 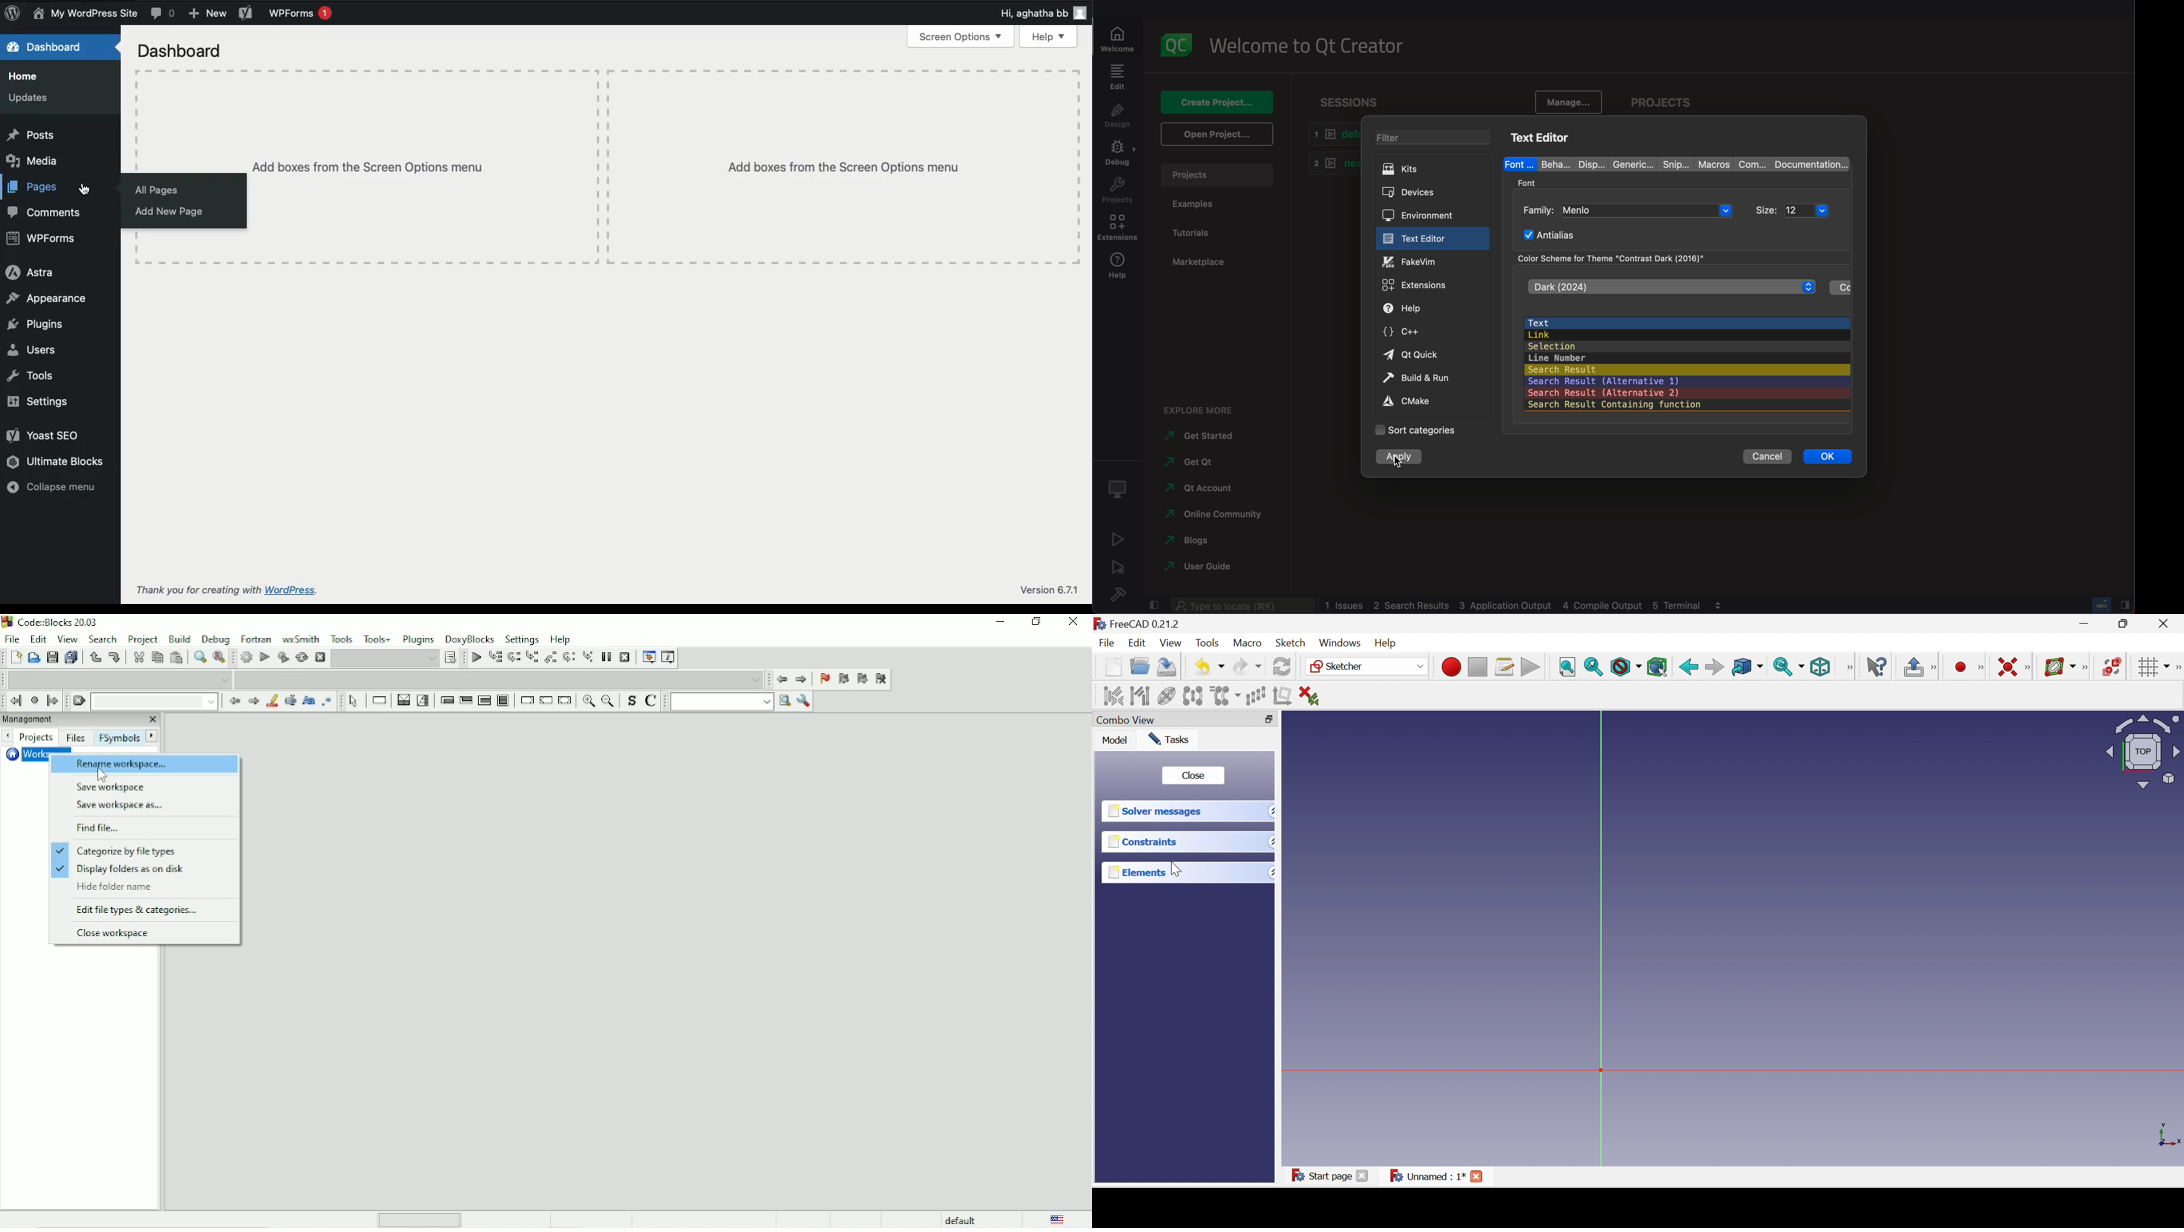 I want to click on Create point, so click(x=1958, y=667).